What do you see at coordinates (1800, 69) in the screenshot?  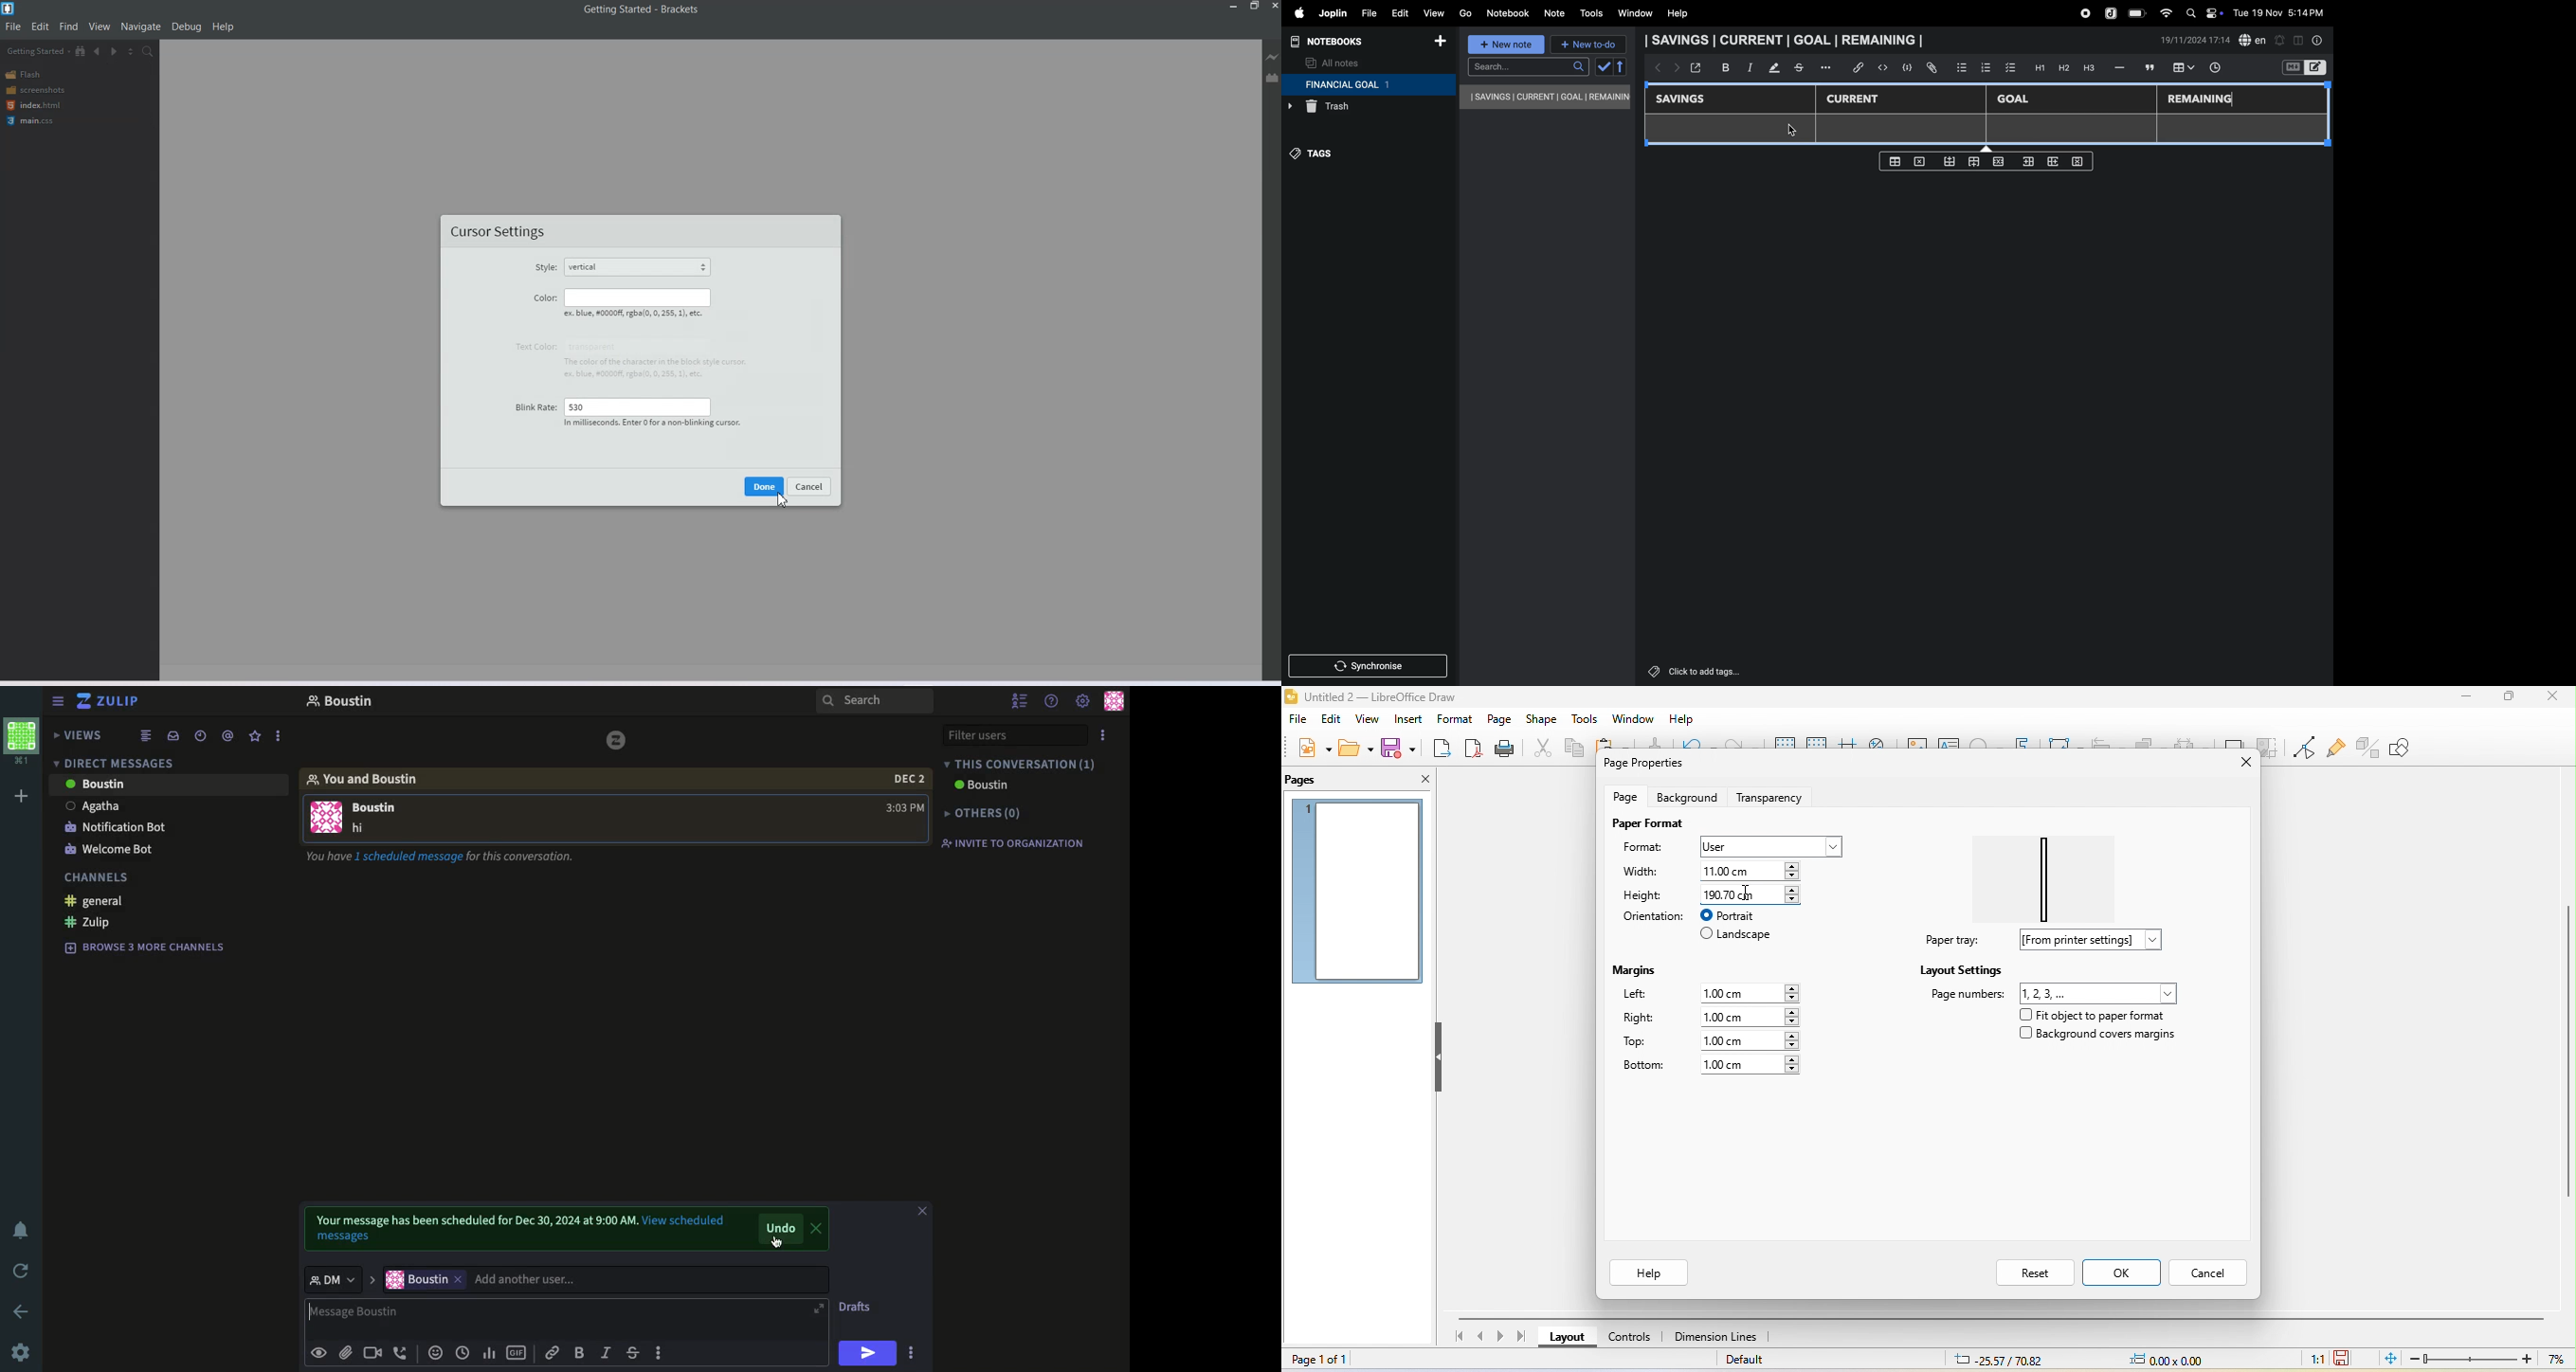 I see `stketchbook` at bounding box center [1800, 69].